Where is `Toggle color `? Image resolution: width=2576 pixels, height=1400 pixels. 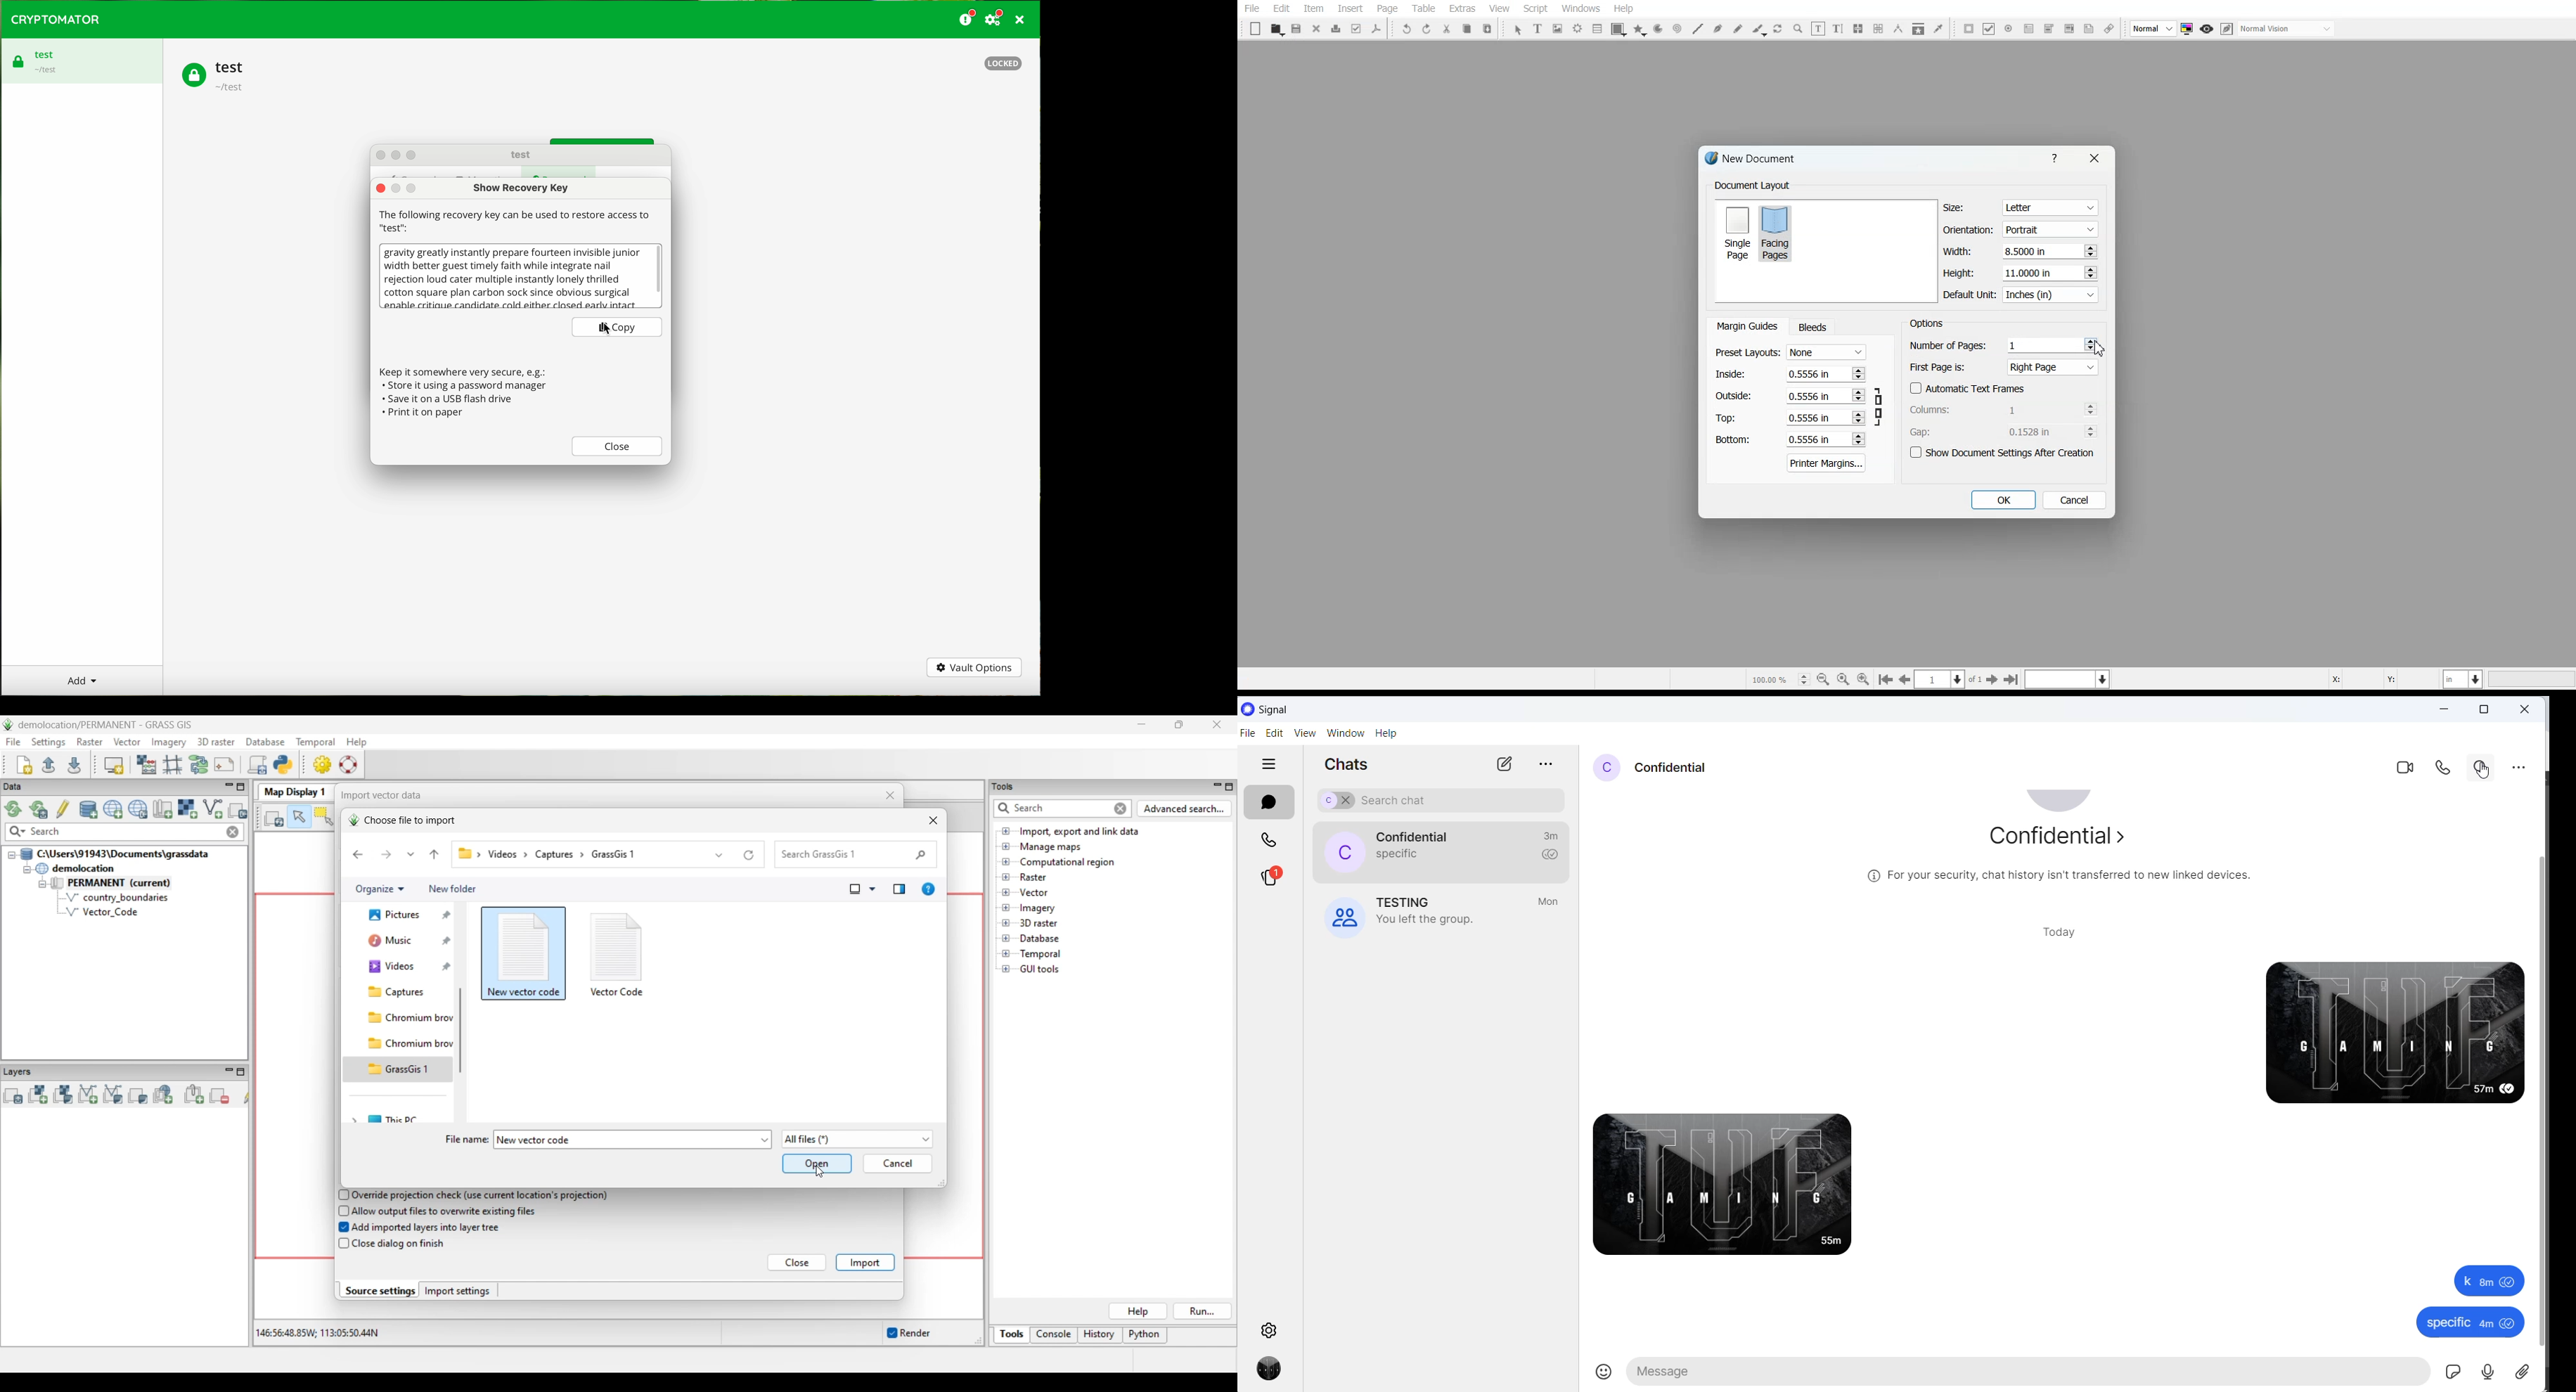 Toggle color  is located at coordinates (2188, 29).